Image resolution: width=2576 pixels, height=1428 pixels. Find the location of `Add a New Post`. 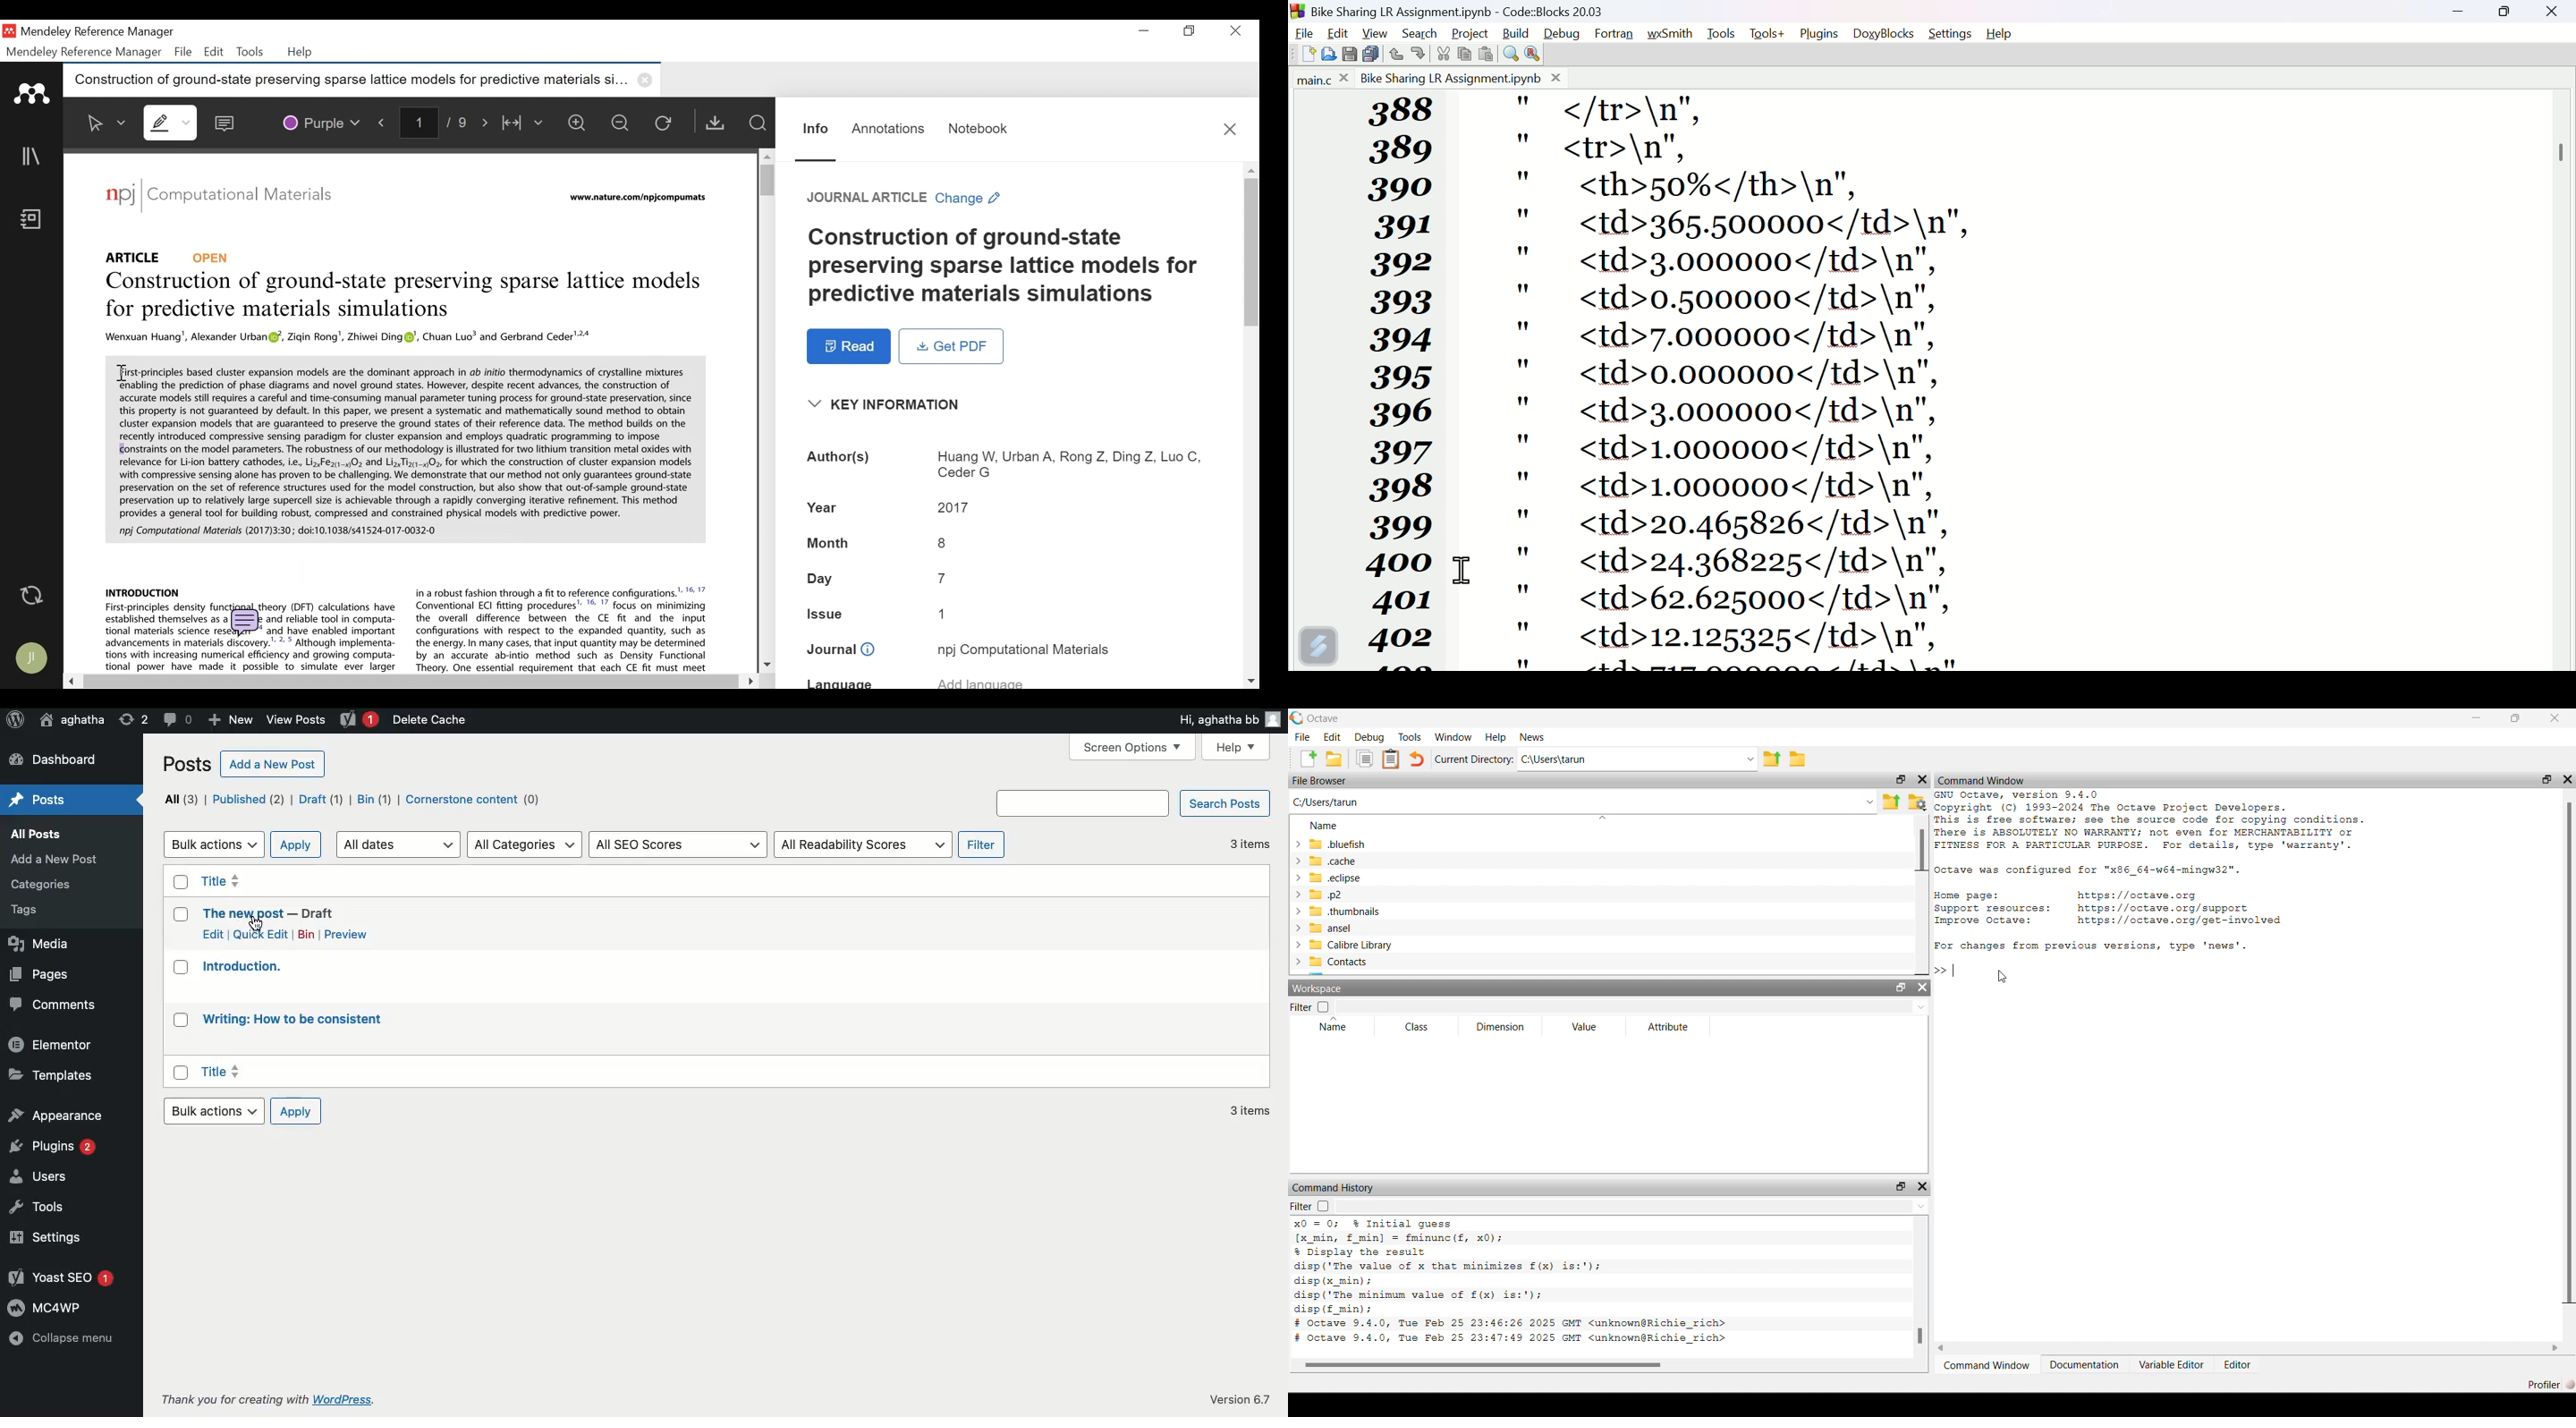

Add a New Post is located at coordinates (55, 860).